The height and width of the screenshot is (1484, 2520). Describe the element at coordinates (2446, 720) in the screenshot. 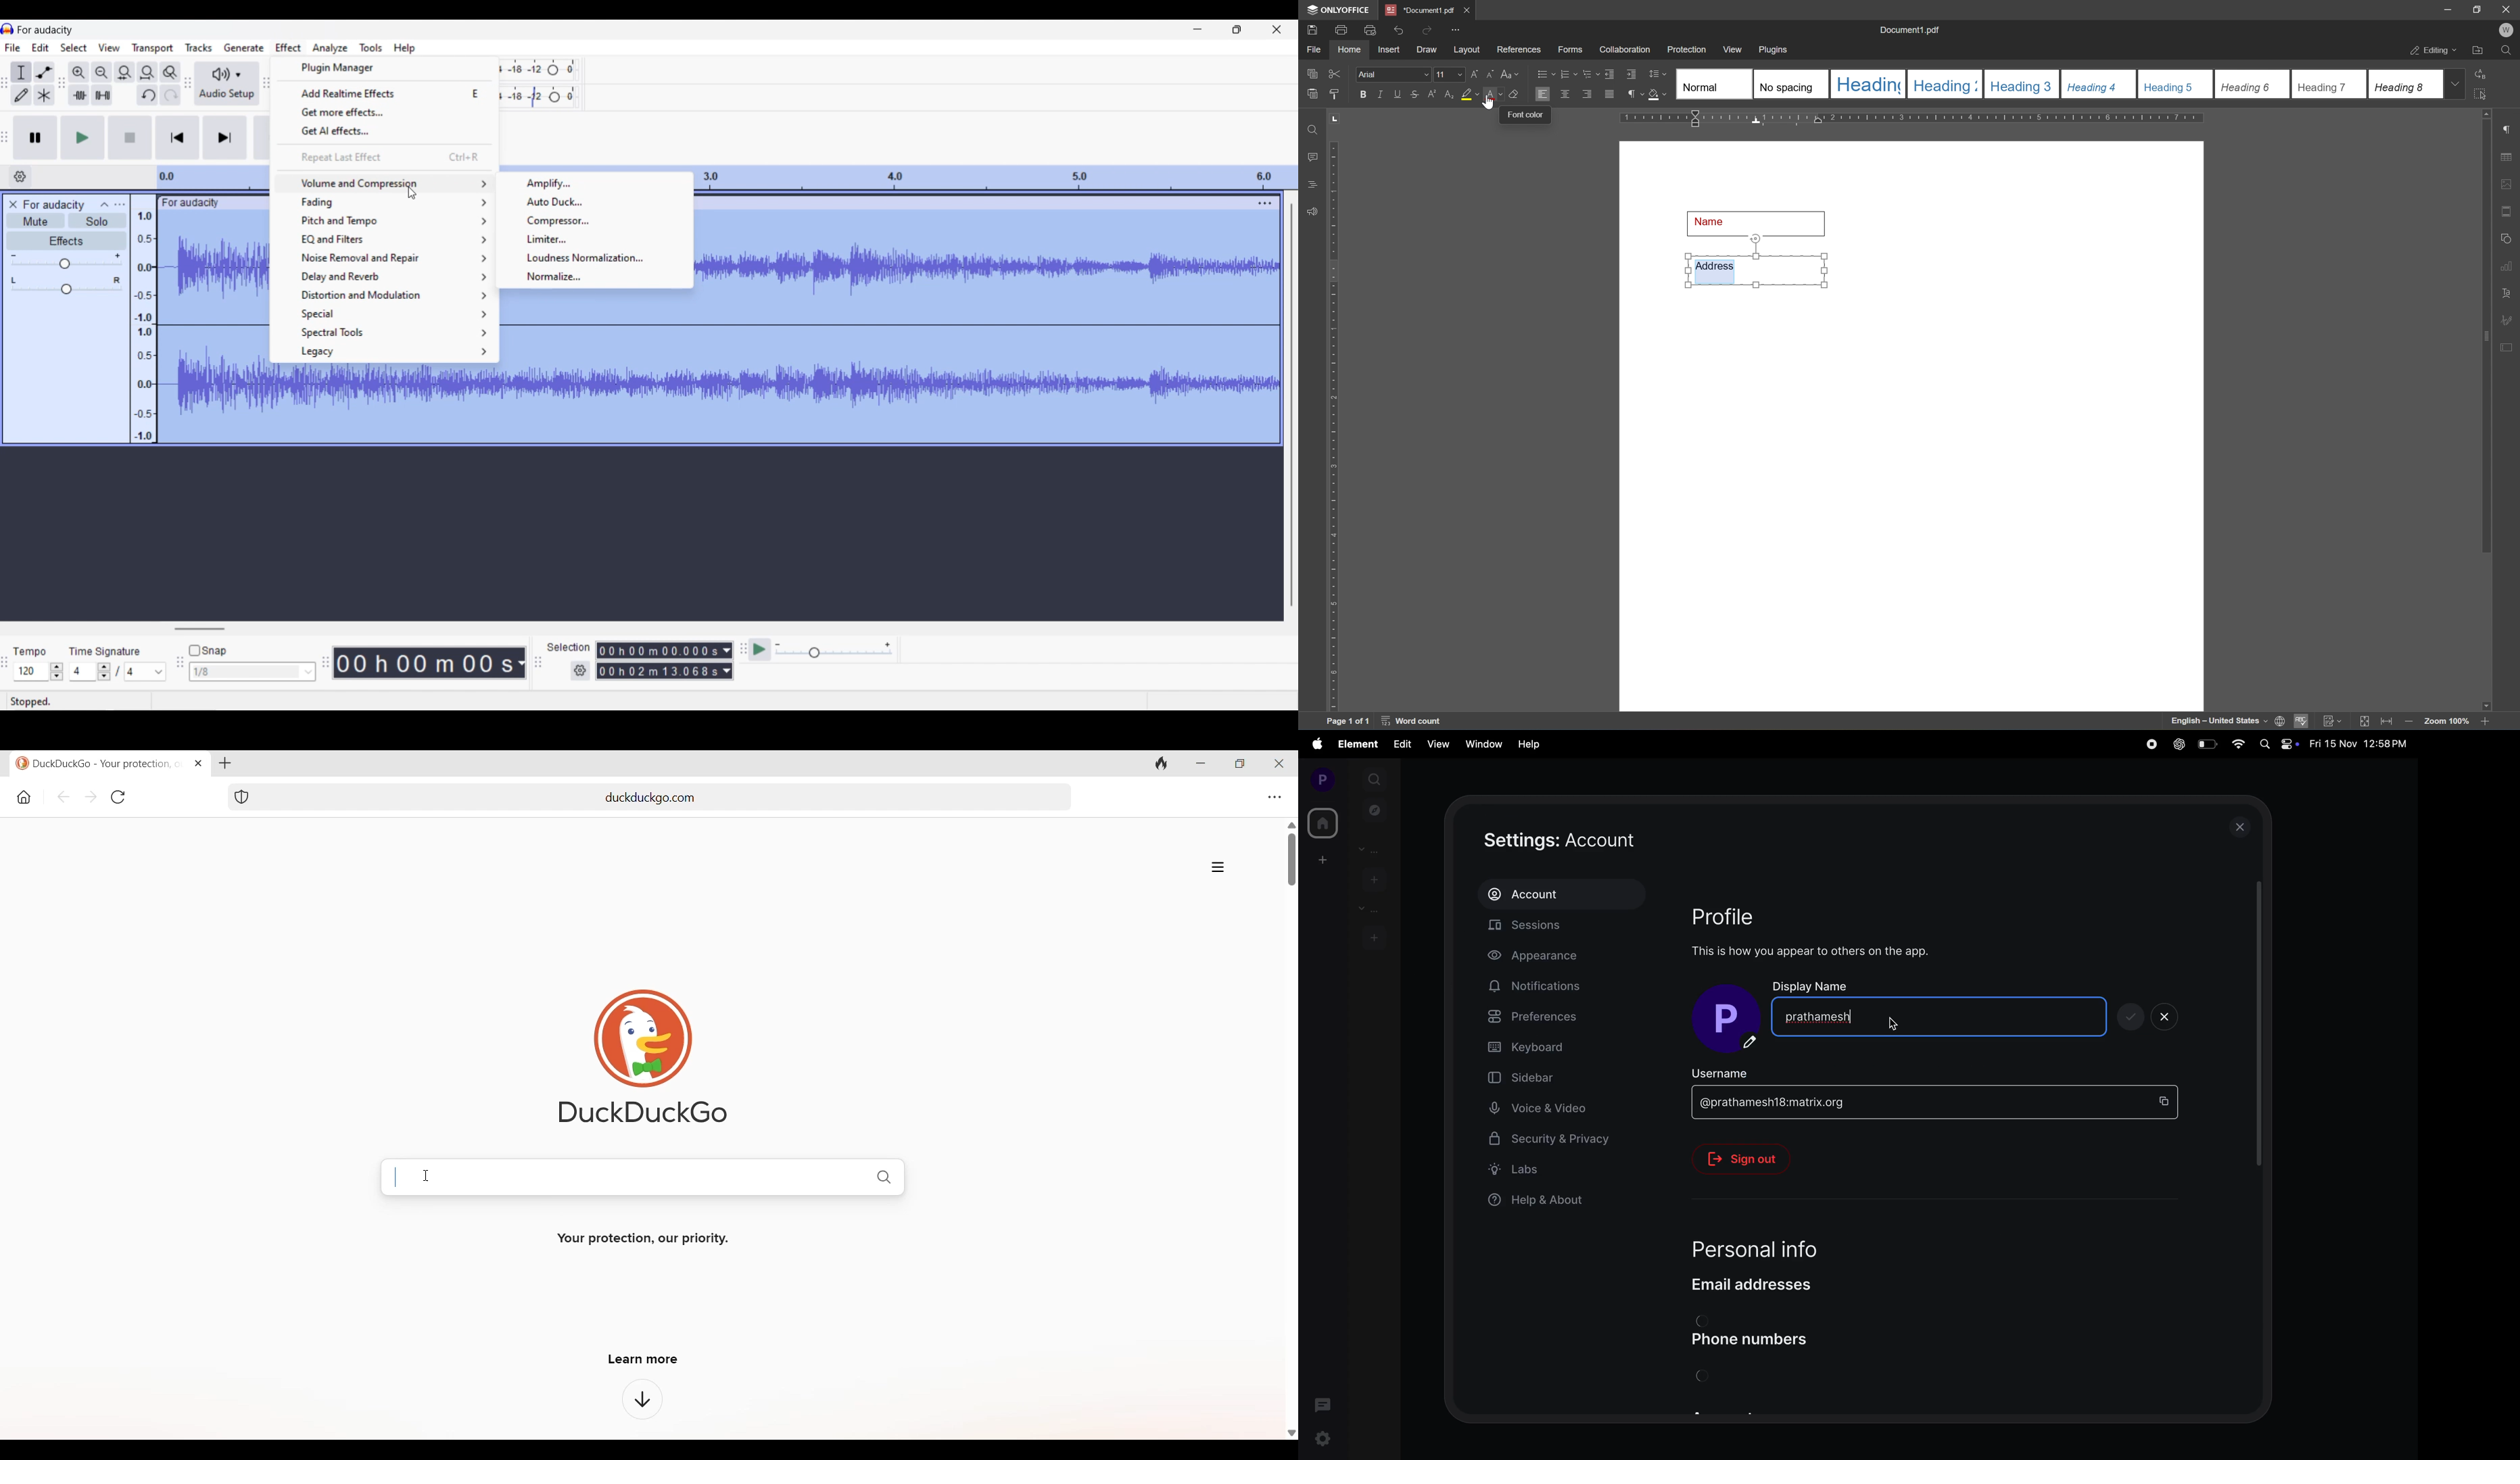

I see `zoom 100%` at that location.